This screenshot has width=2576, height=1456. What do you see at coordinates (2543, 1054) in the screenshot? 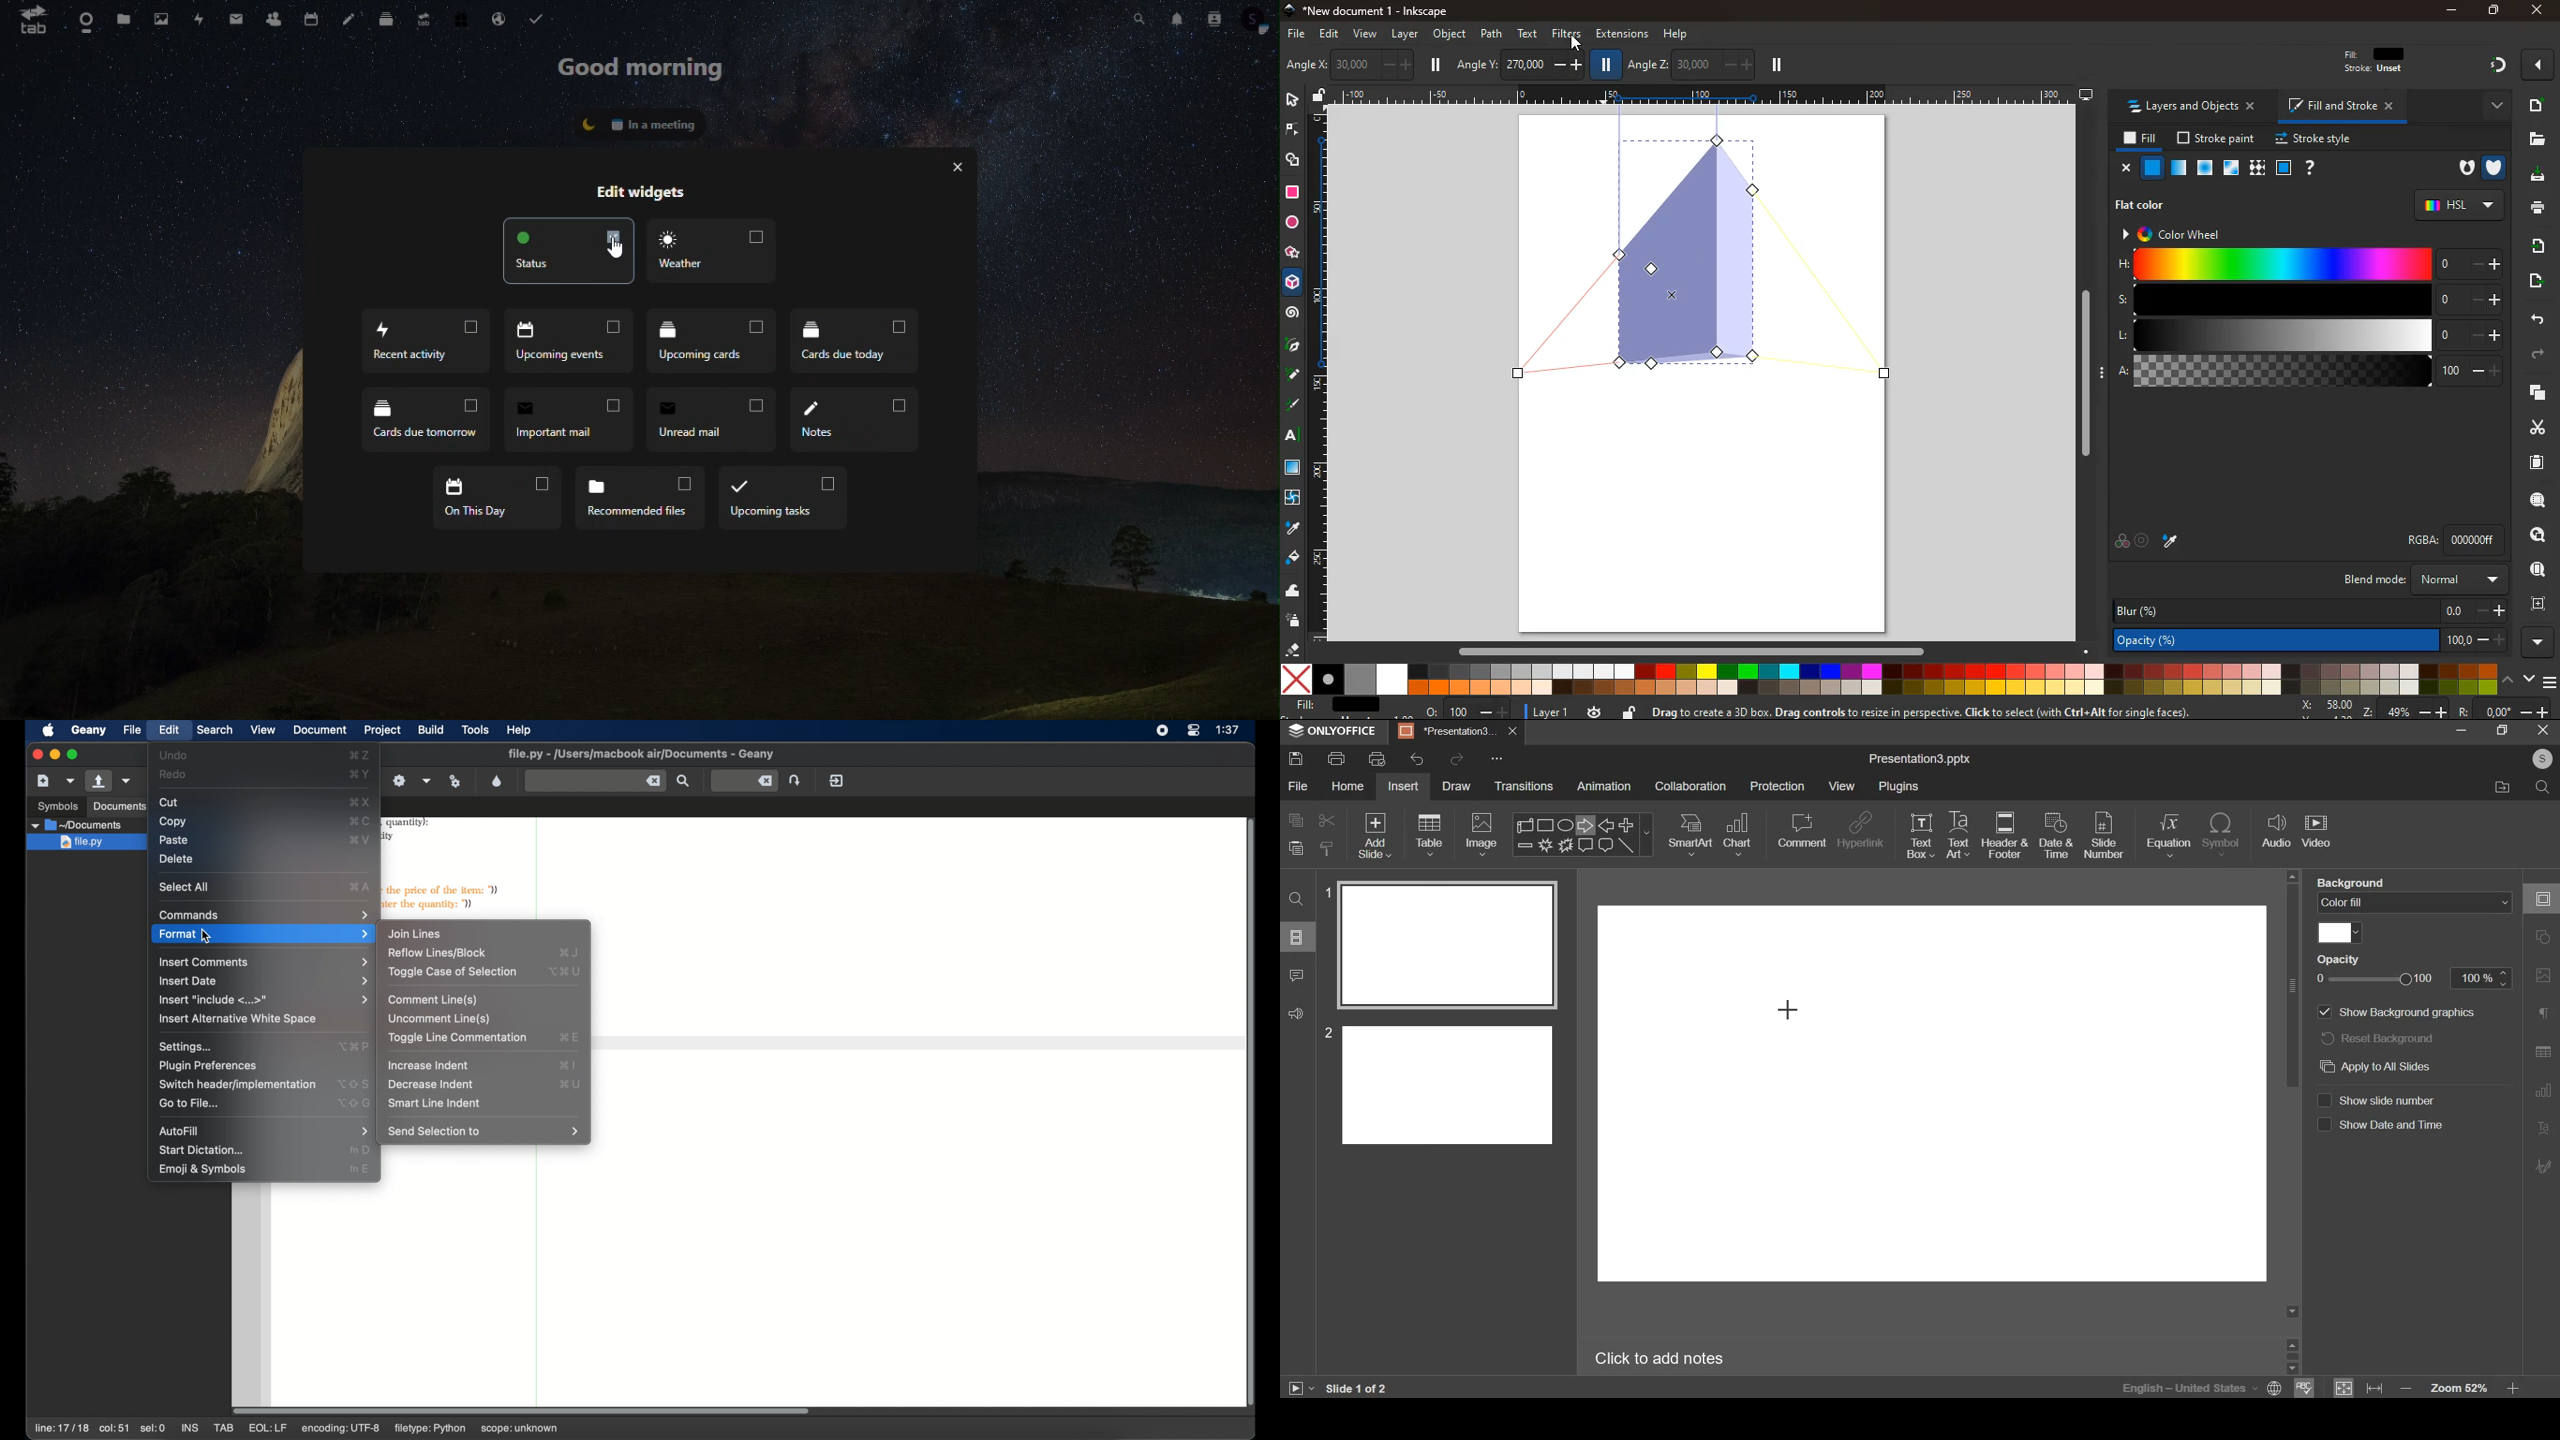
I see `Table setting` at bounding box center [2543, 1054].